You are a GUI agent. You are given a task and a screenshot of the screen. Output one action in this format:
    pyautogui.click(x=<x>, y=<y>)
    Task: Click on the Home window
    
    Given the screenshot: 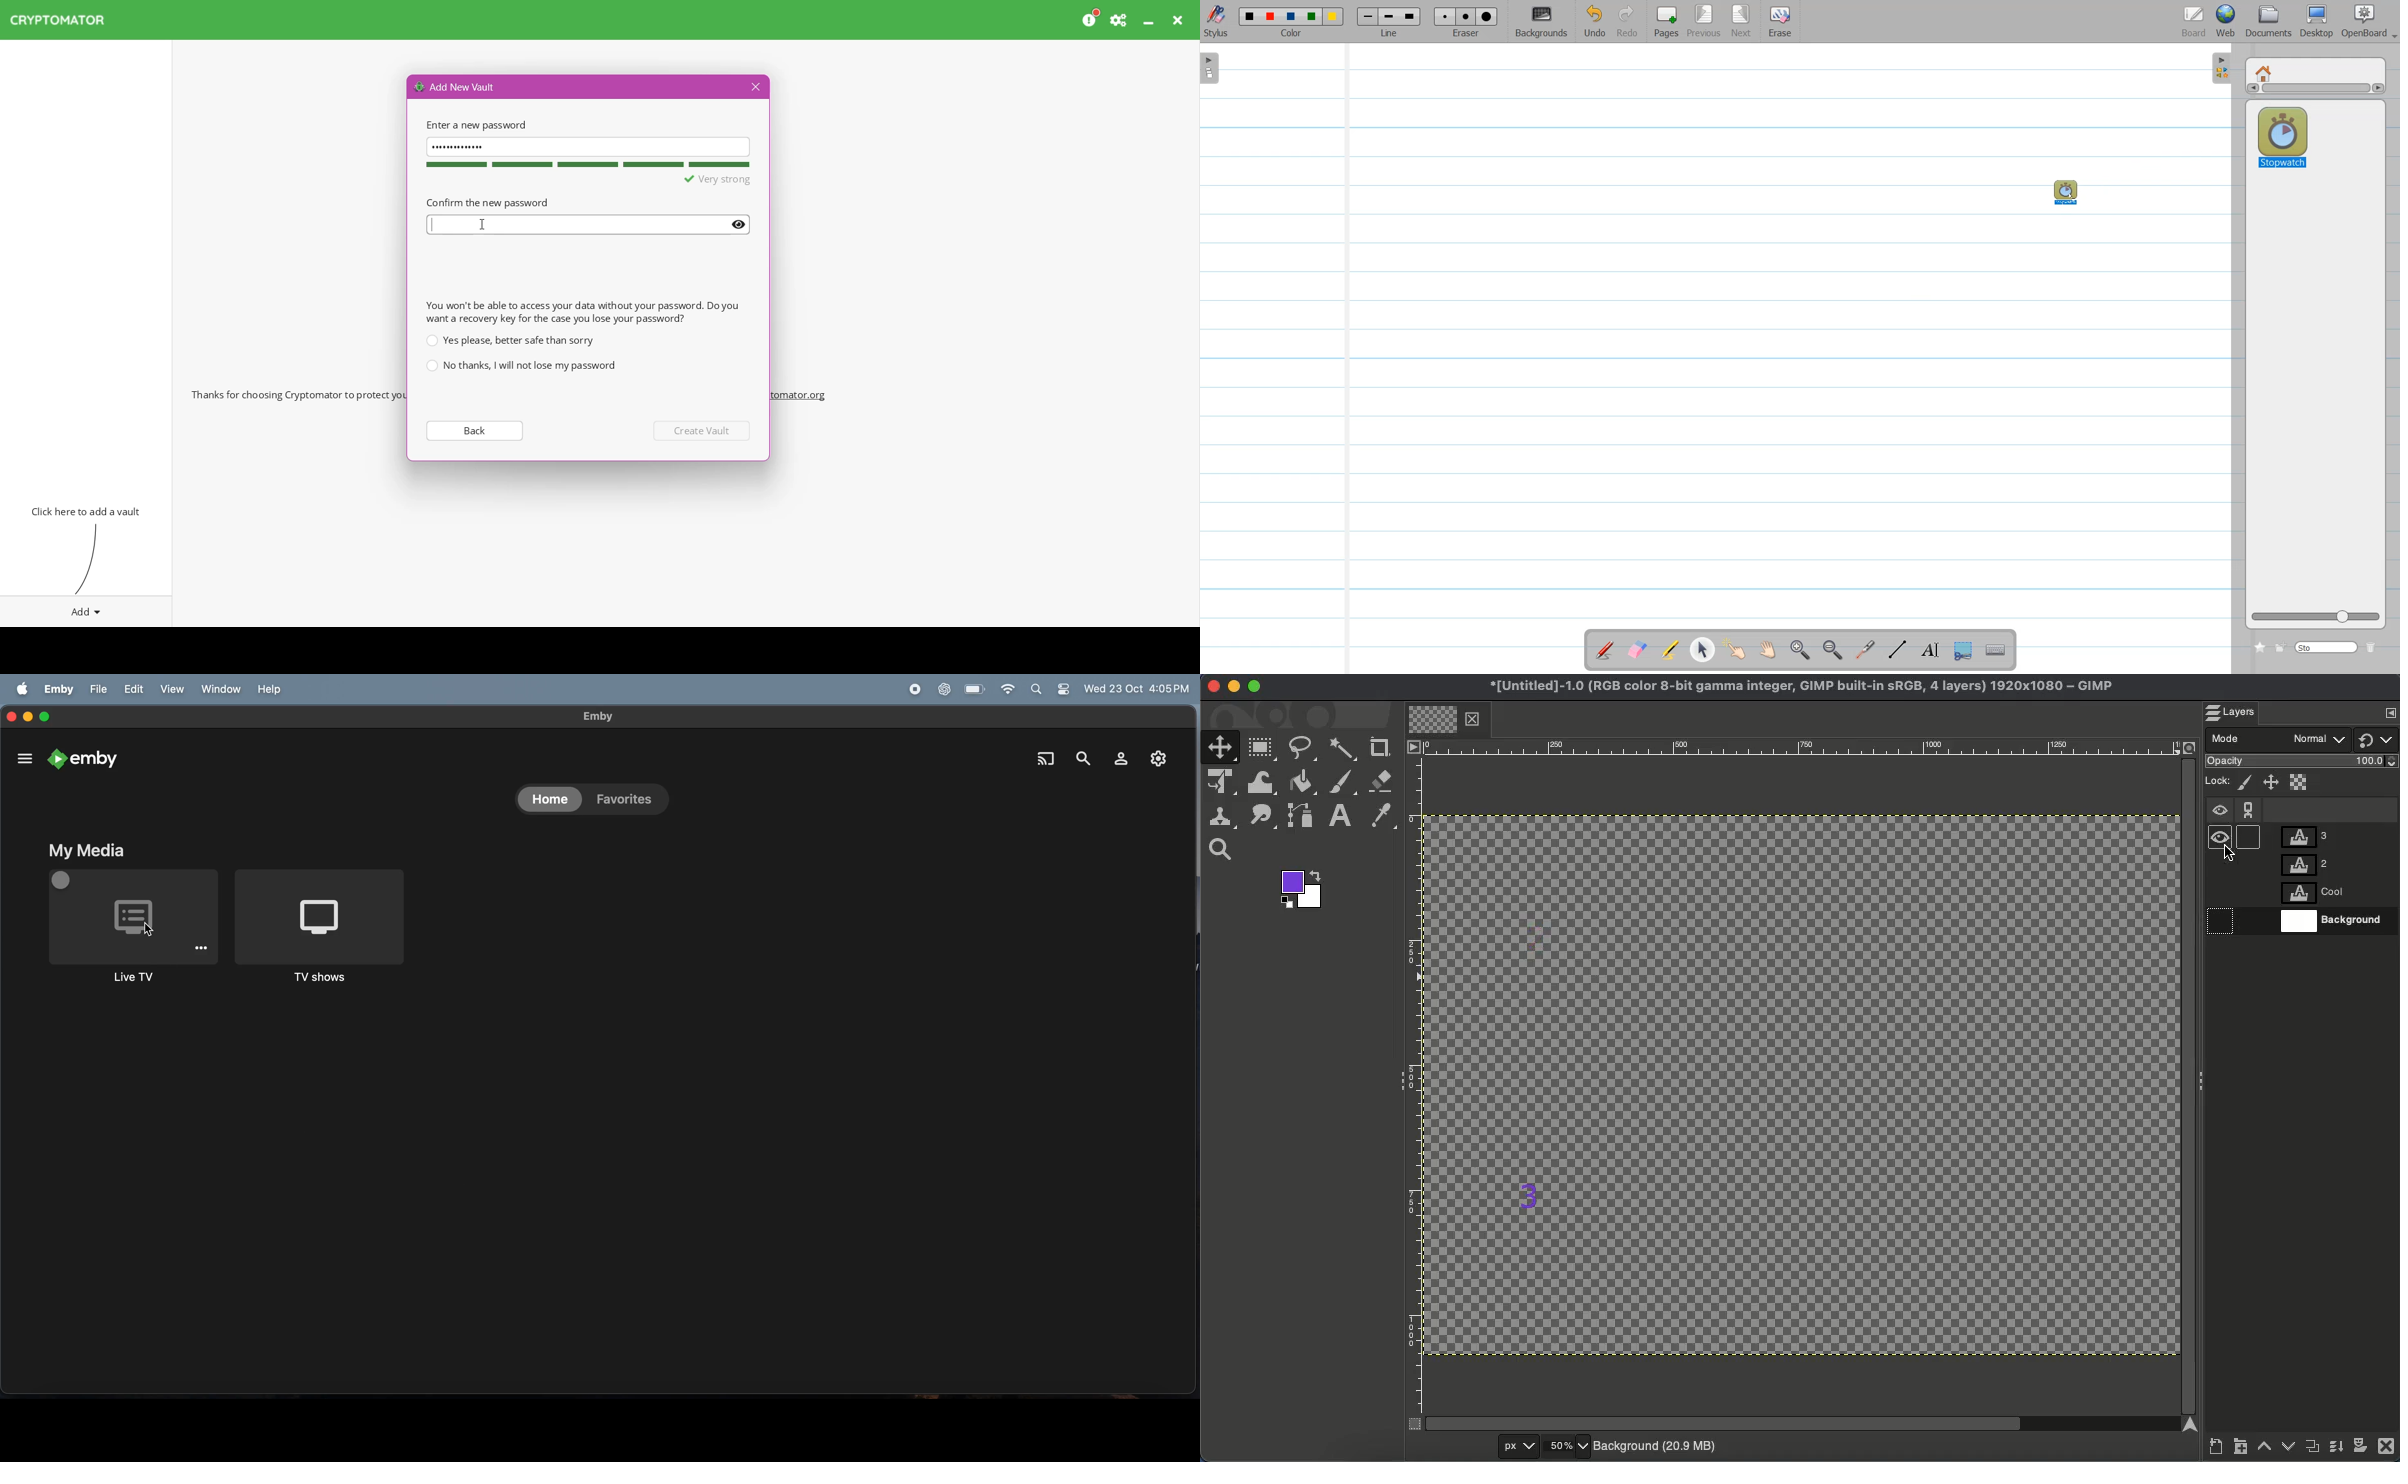 What is the action you would take?
    pyautogui.click(x=2265, y=72)
    